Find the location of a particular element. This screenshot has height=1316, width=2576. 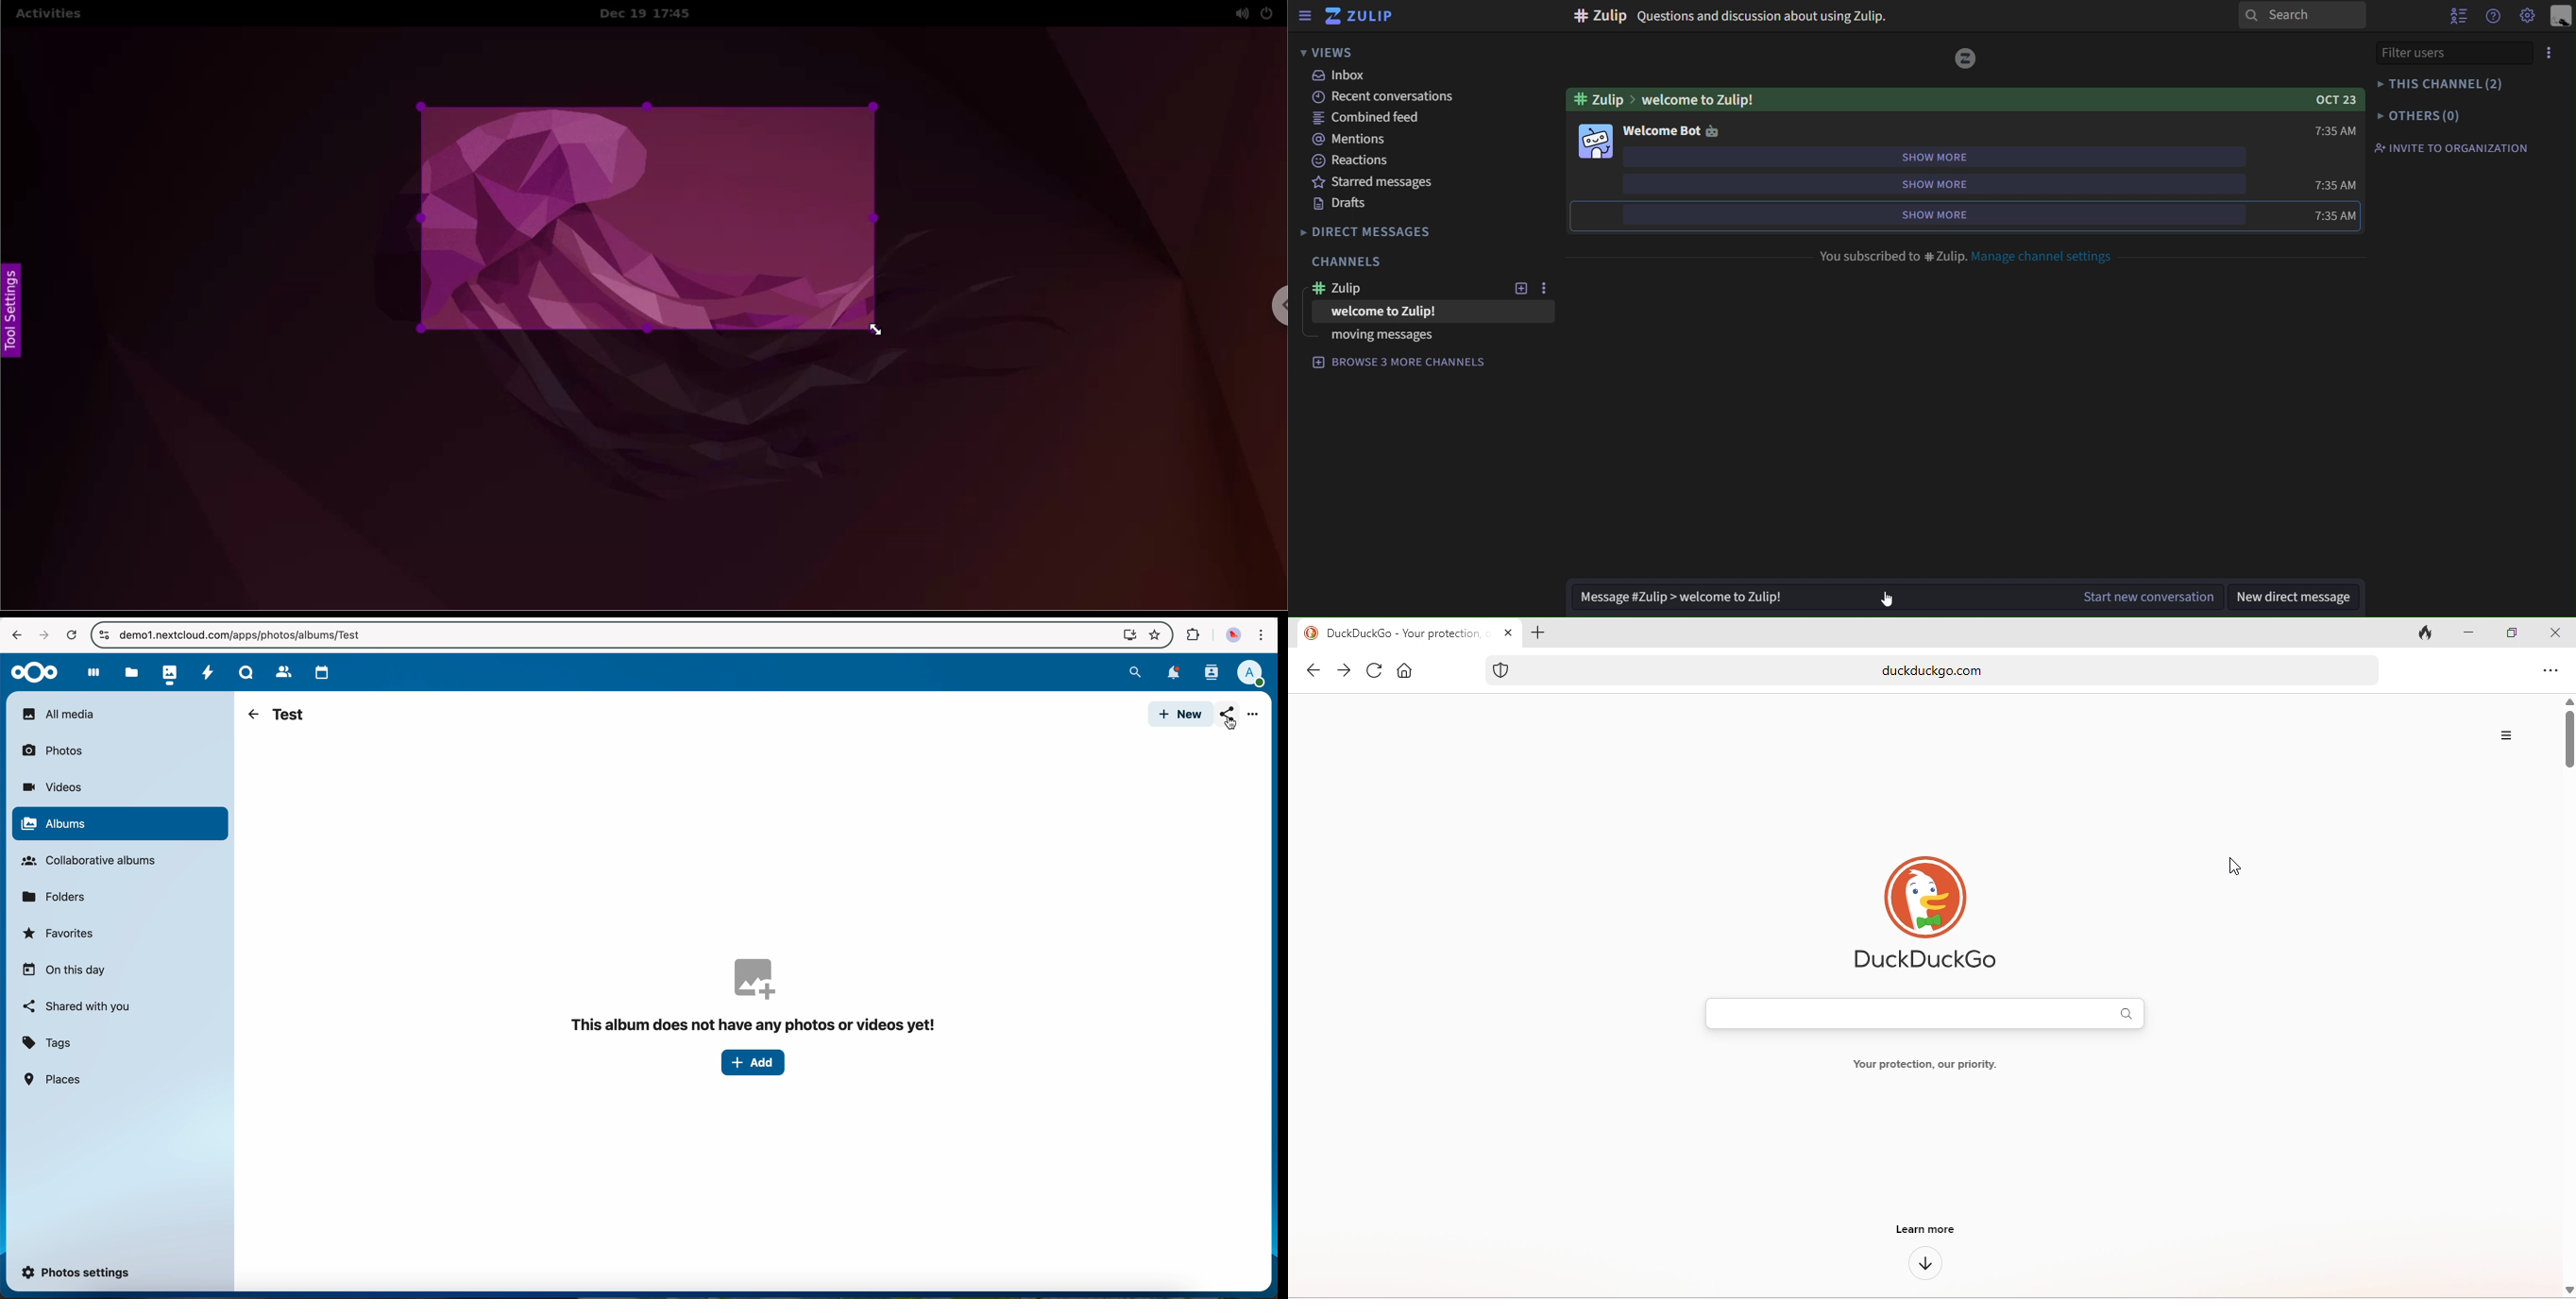

7:35 AM is located at coordinates (2338, 131).